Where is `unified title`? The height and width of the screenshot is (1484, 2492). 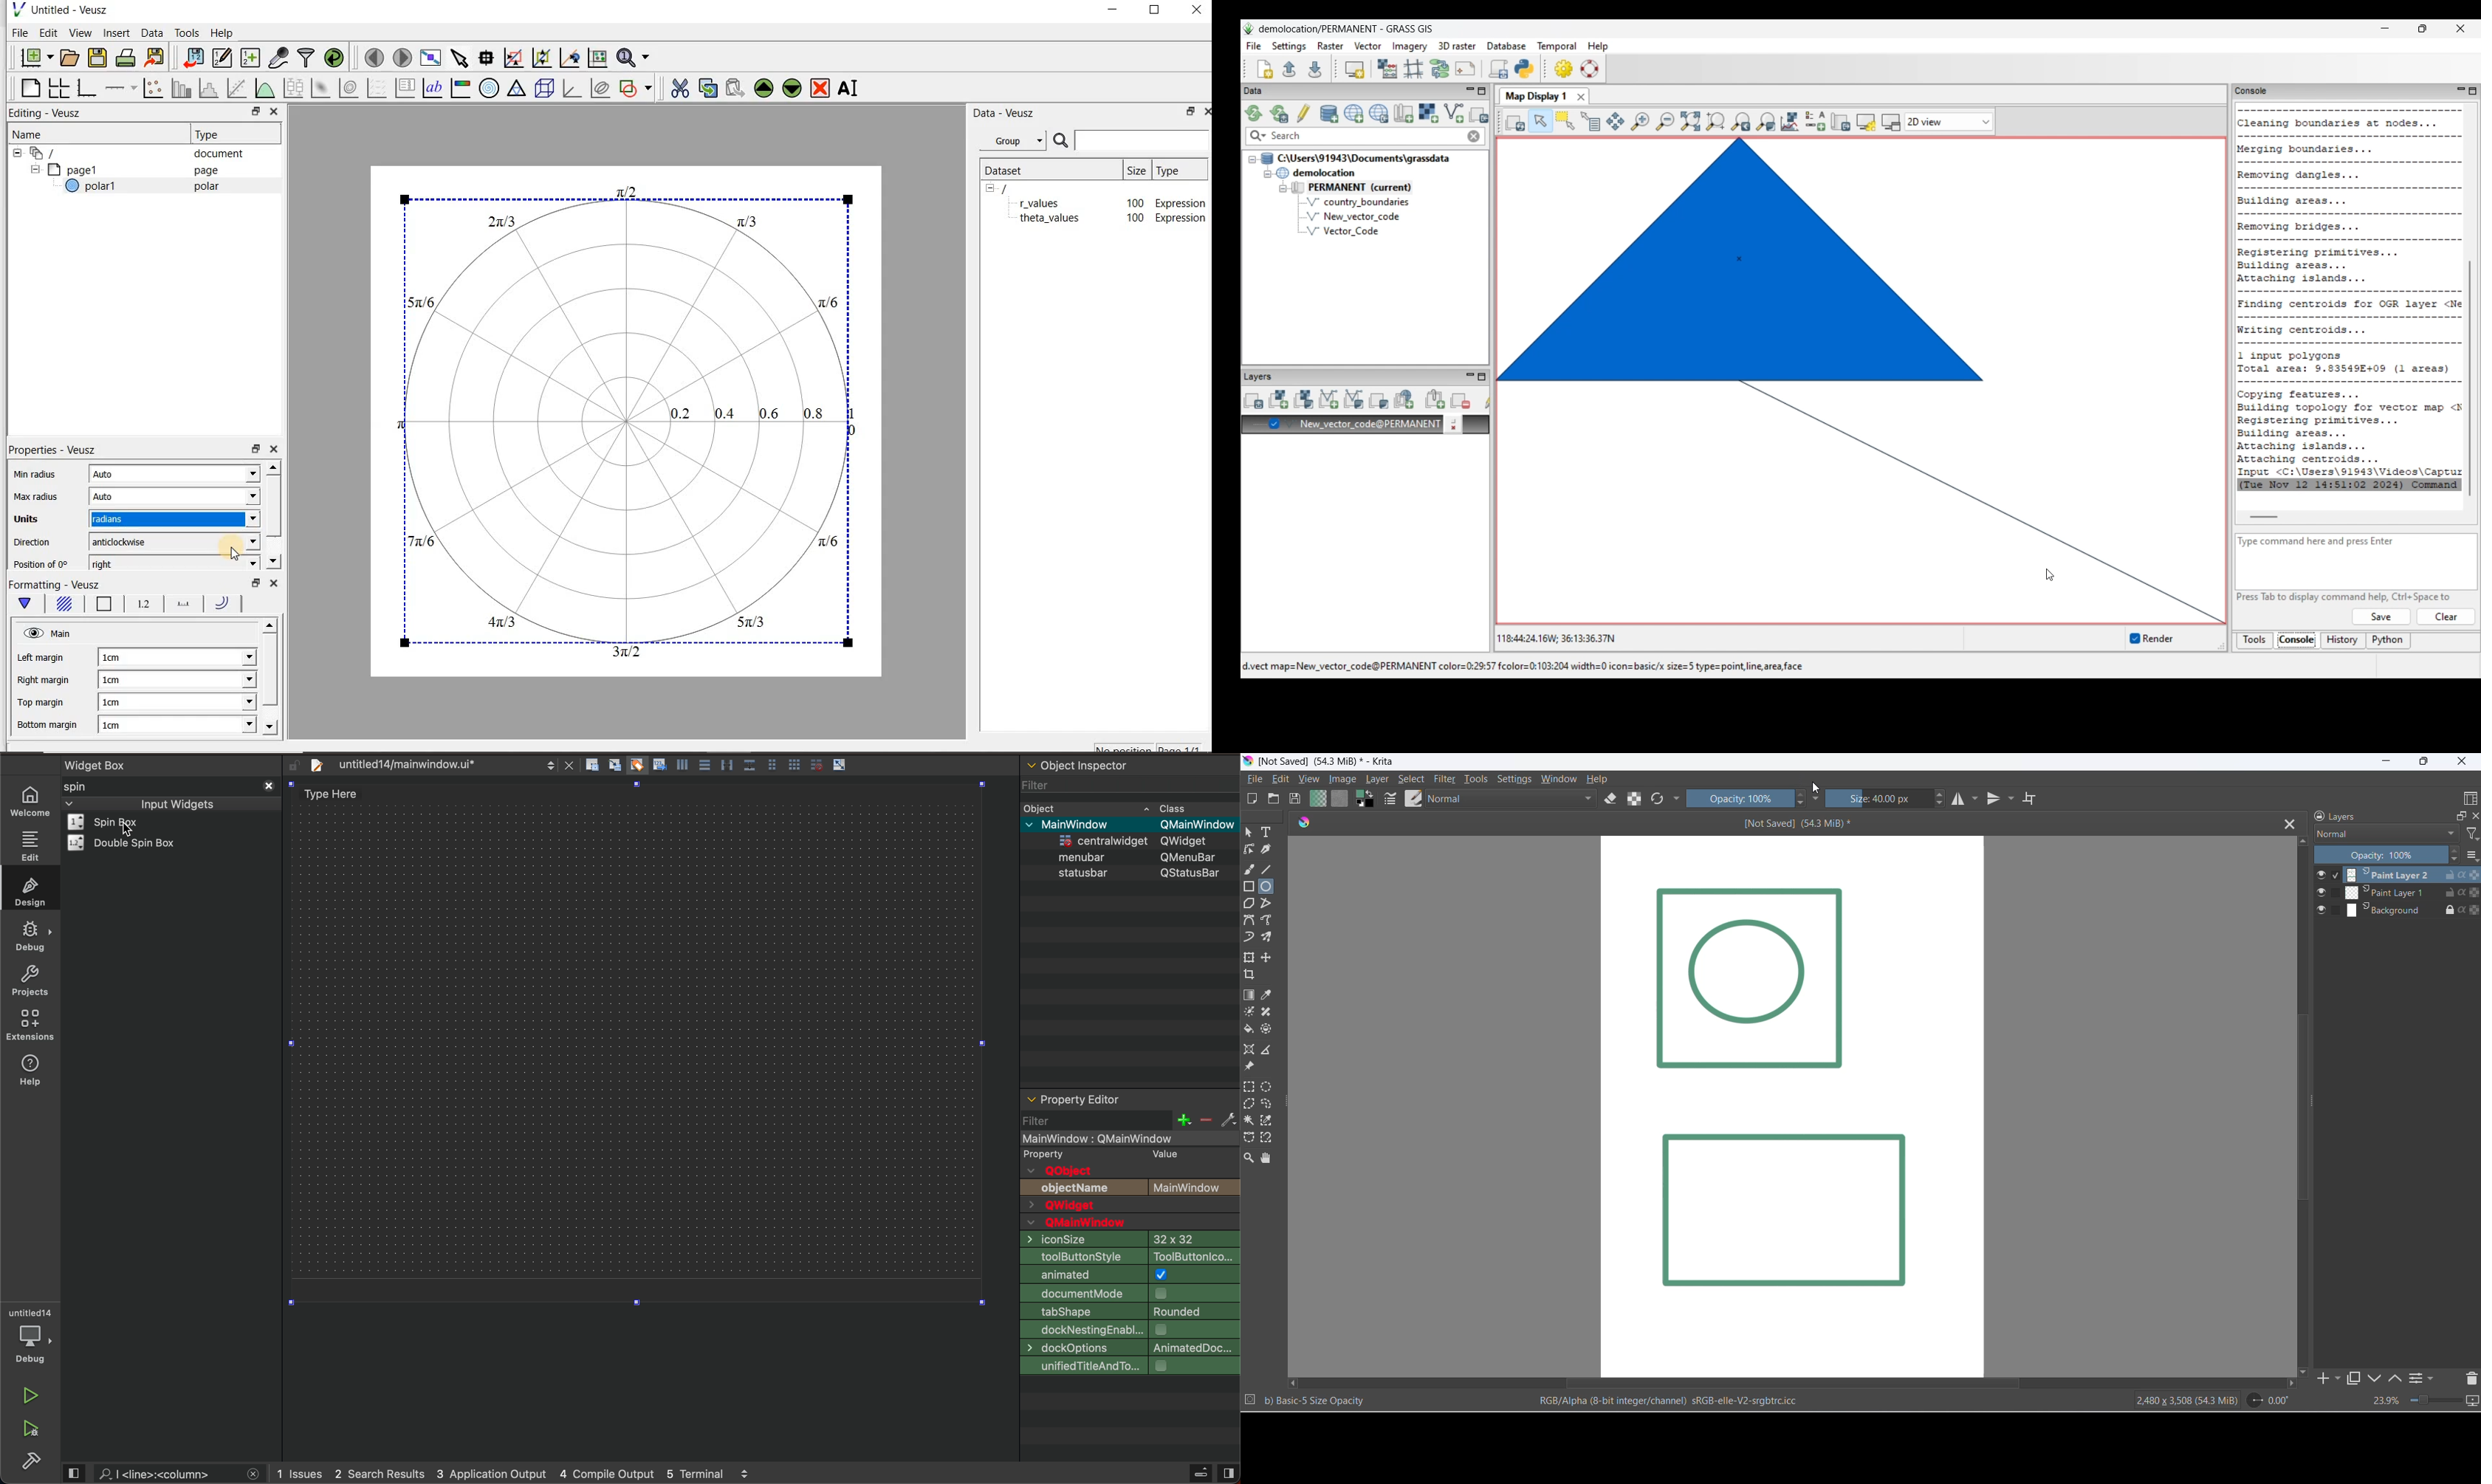
unified title is located at coordinates (1130, 1366).